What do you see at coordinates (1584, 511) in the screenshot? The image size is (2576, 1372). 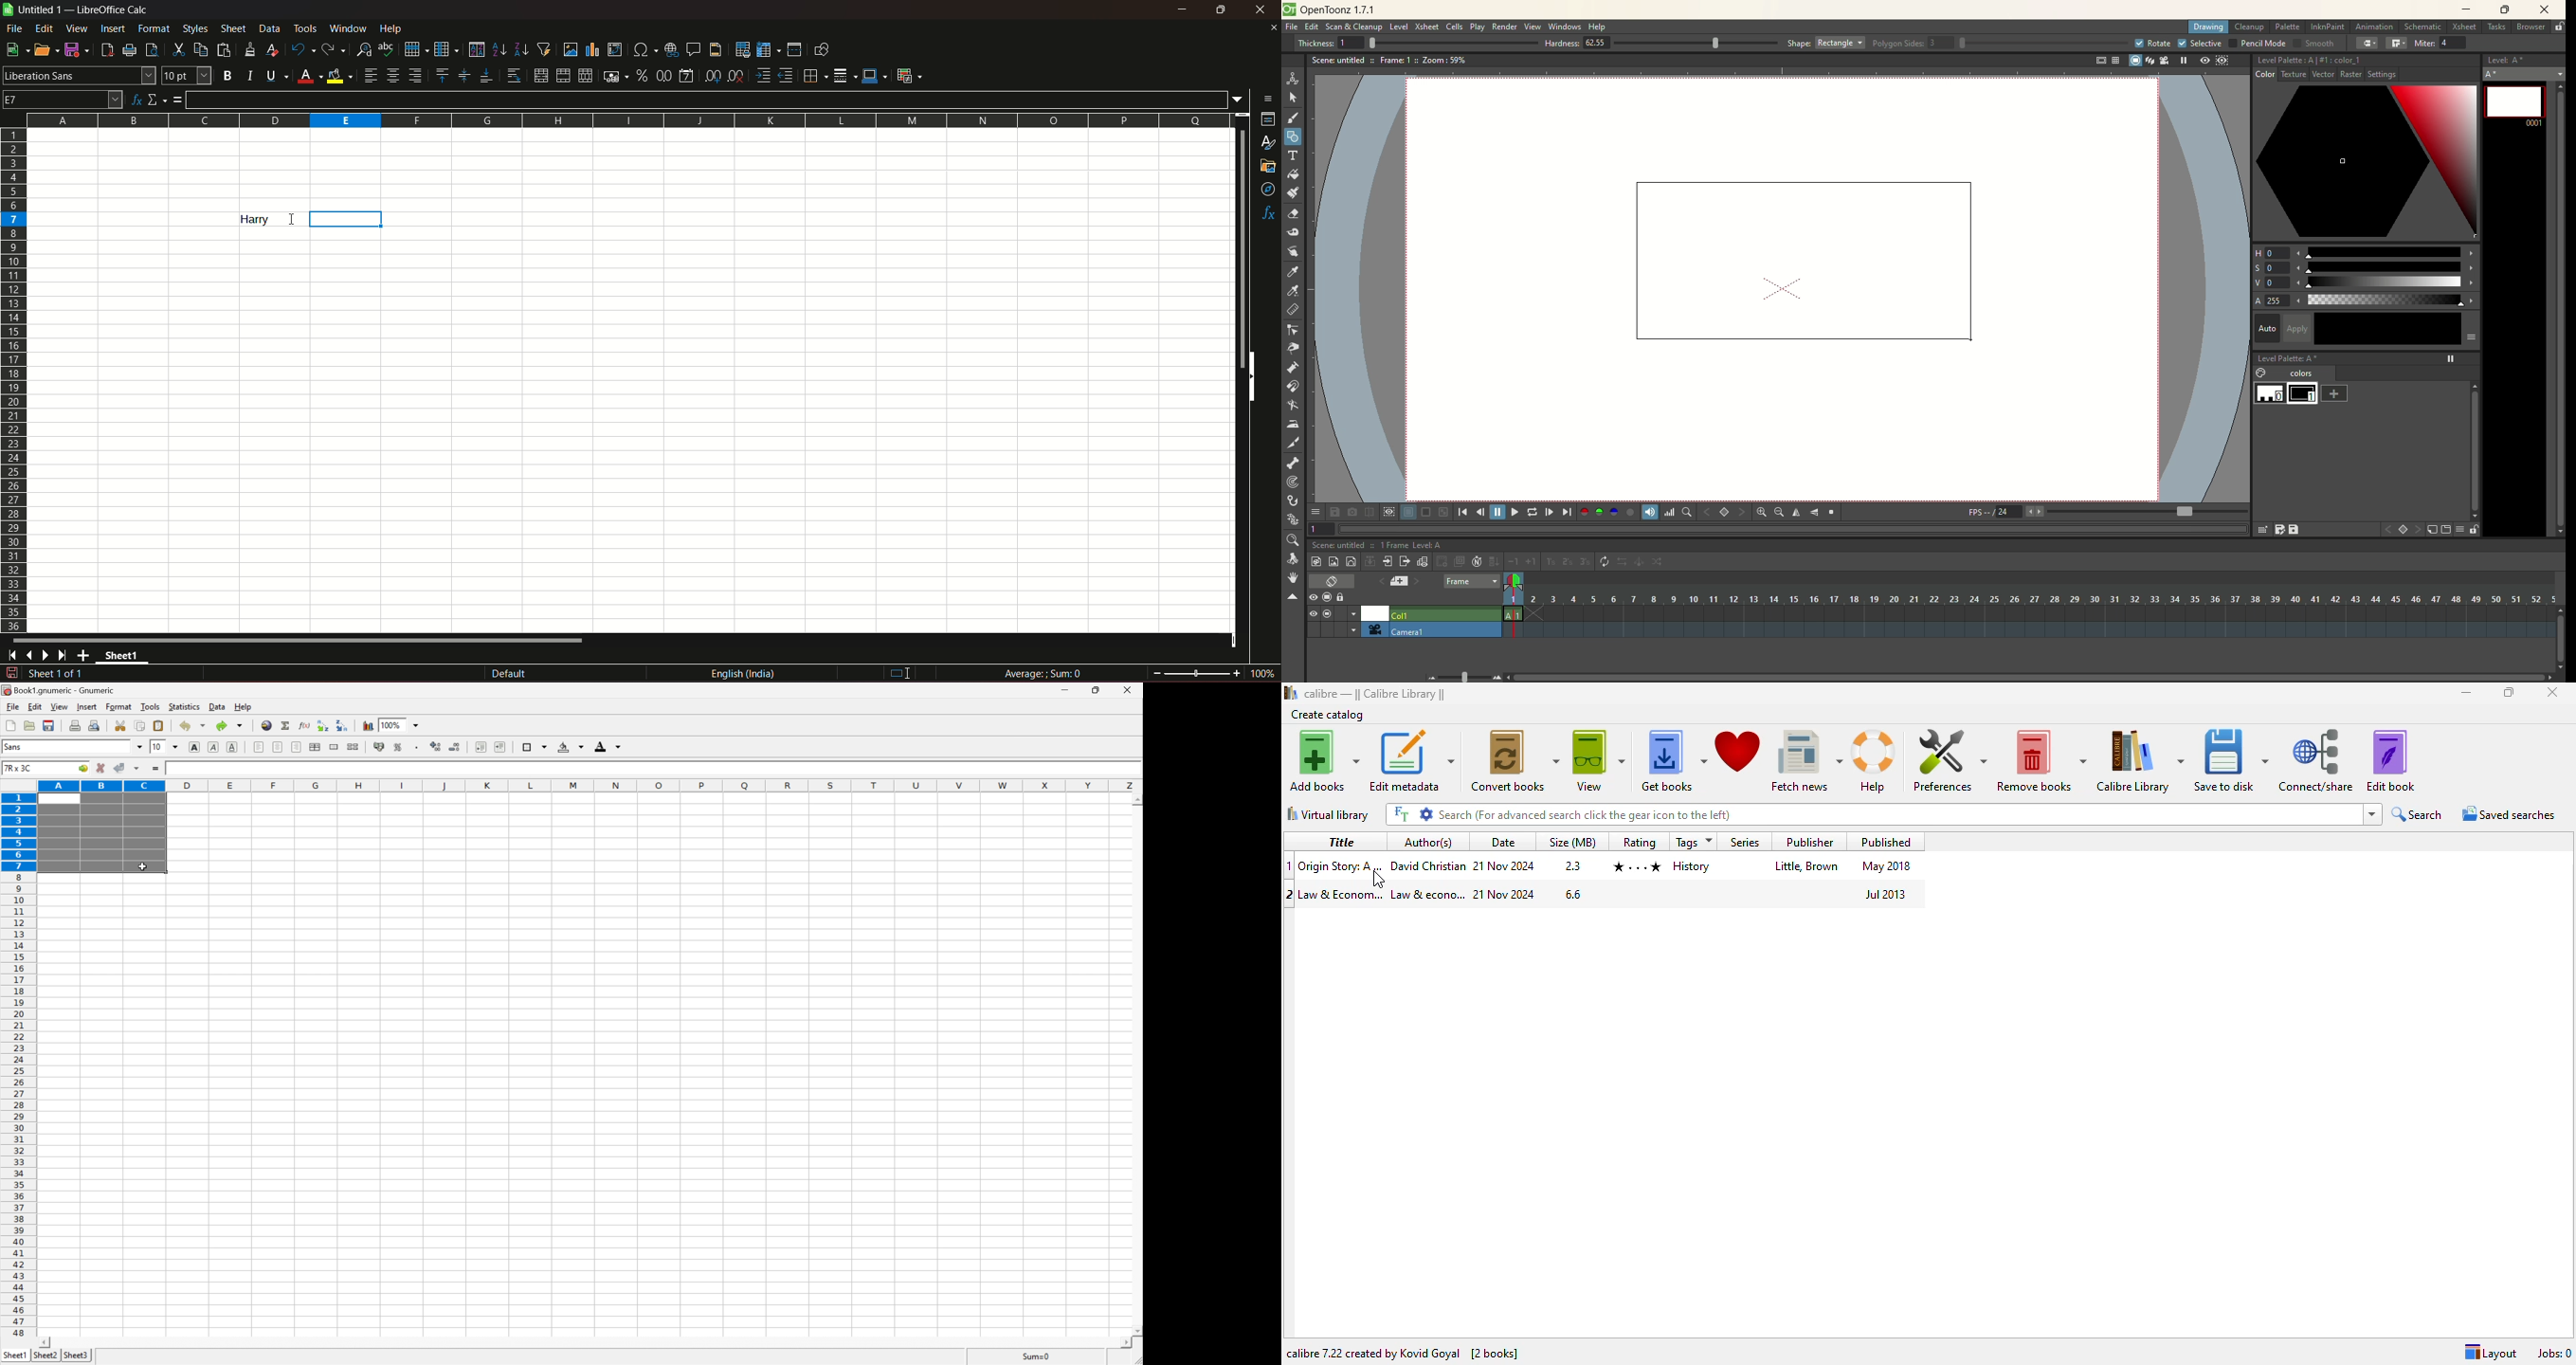 I see `red channel` at bounding box center [1584, 511].